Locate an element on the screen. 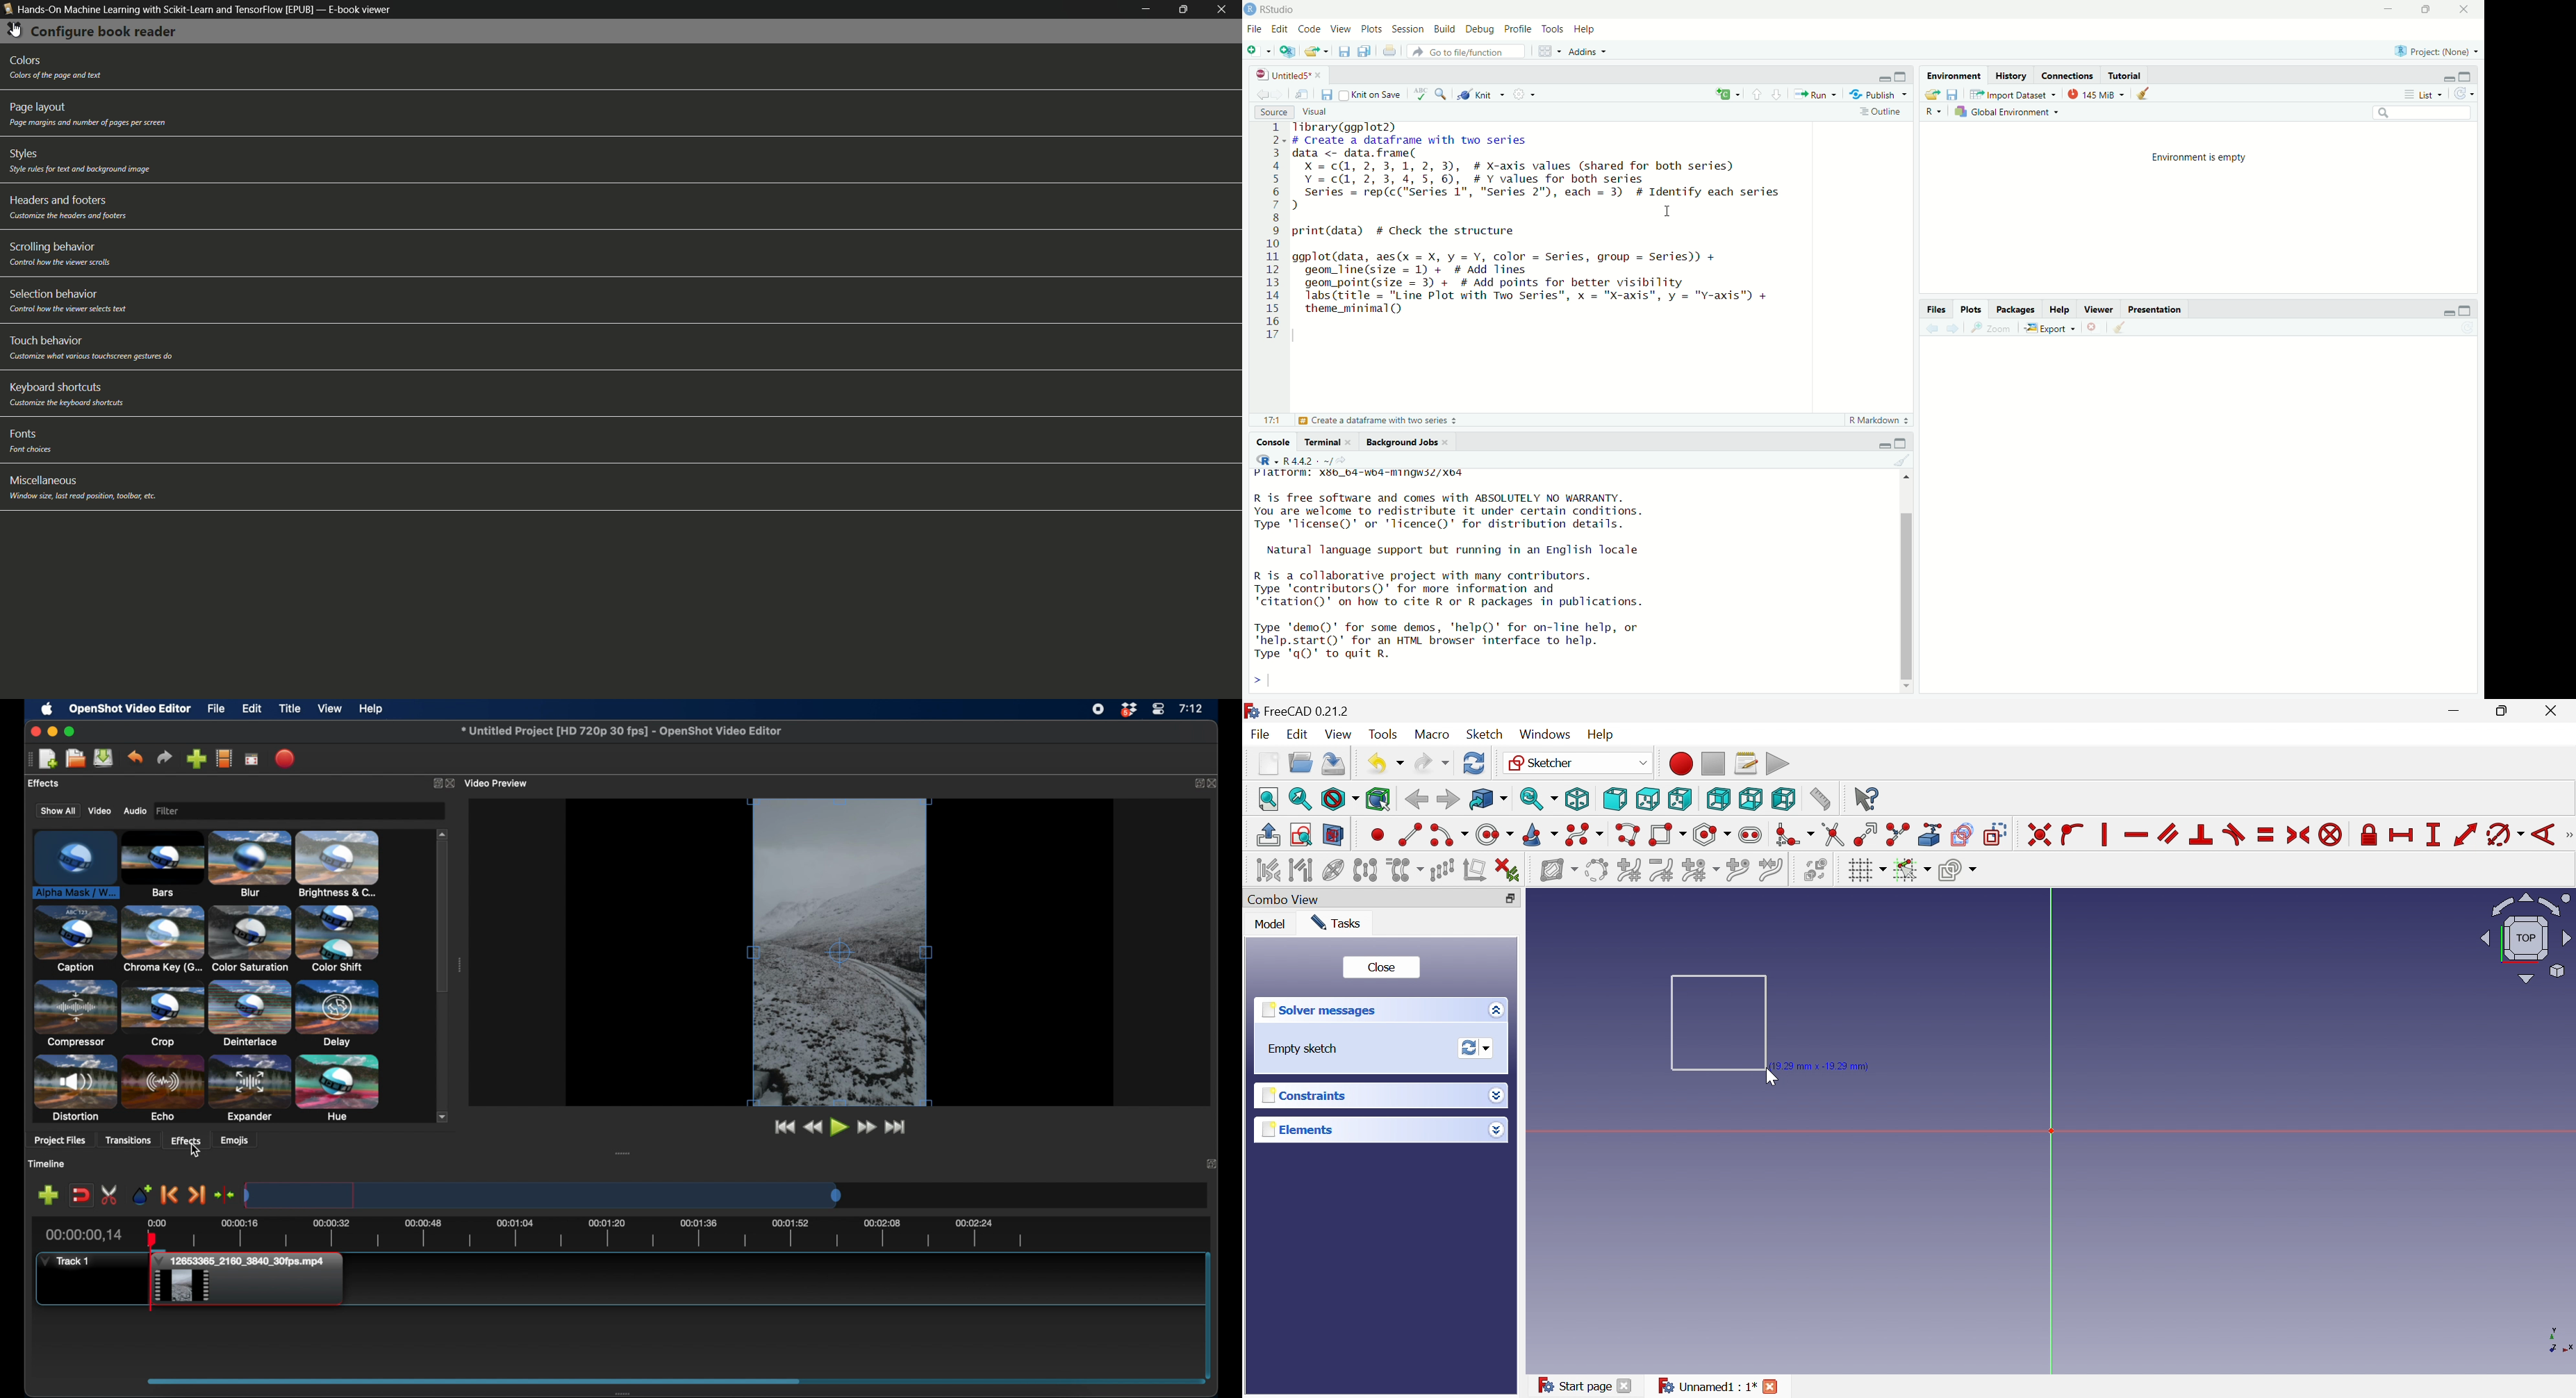  text is located at coordinates (78, 170).